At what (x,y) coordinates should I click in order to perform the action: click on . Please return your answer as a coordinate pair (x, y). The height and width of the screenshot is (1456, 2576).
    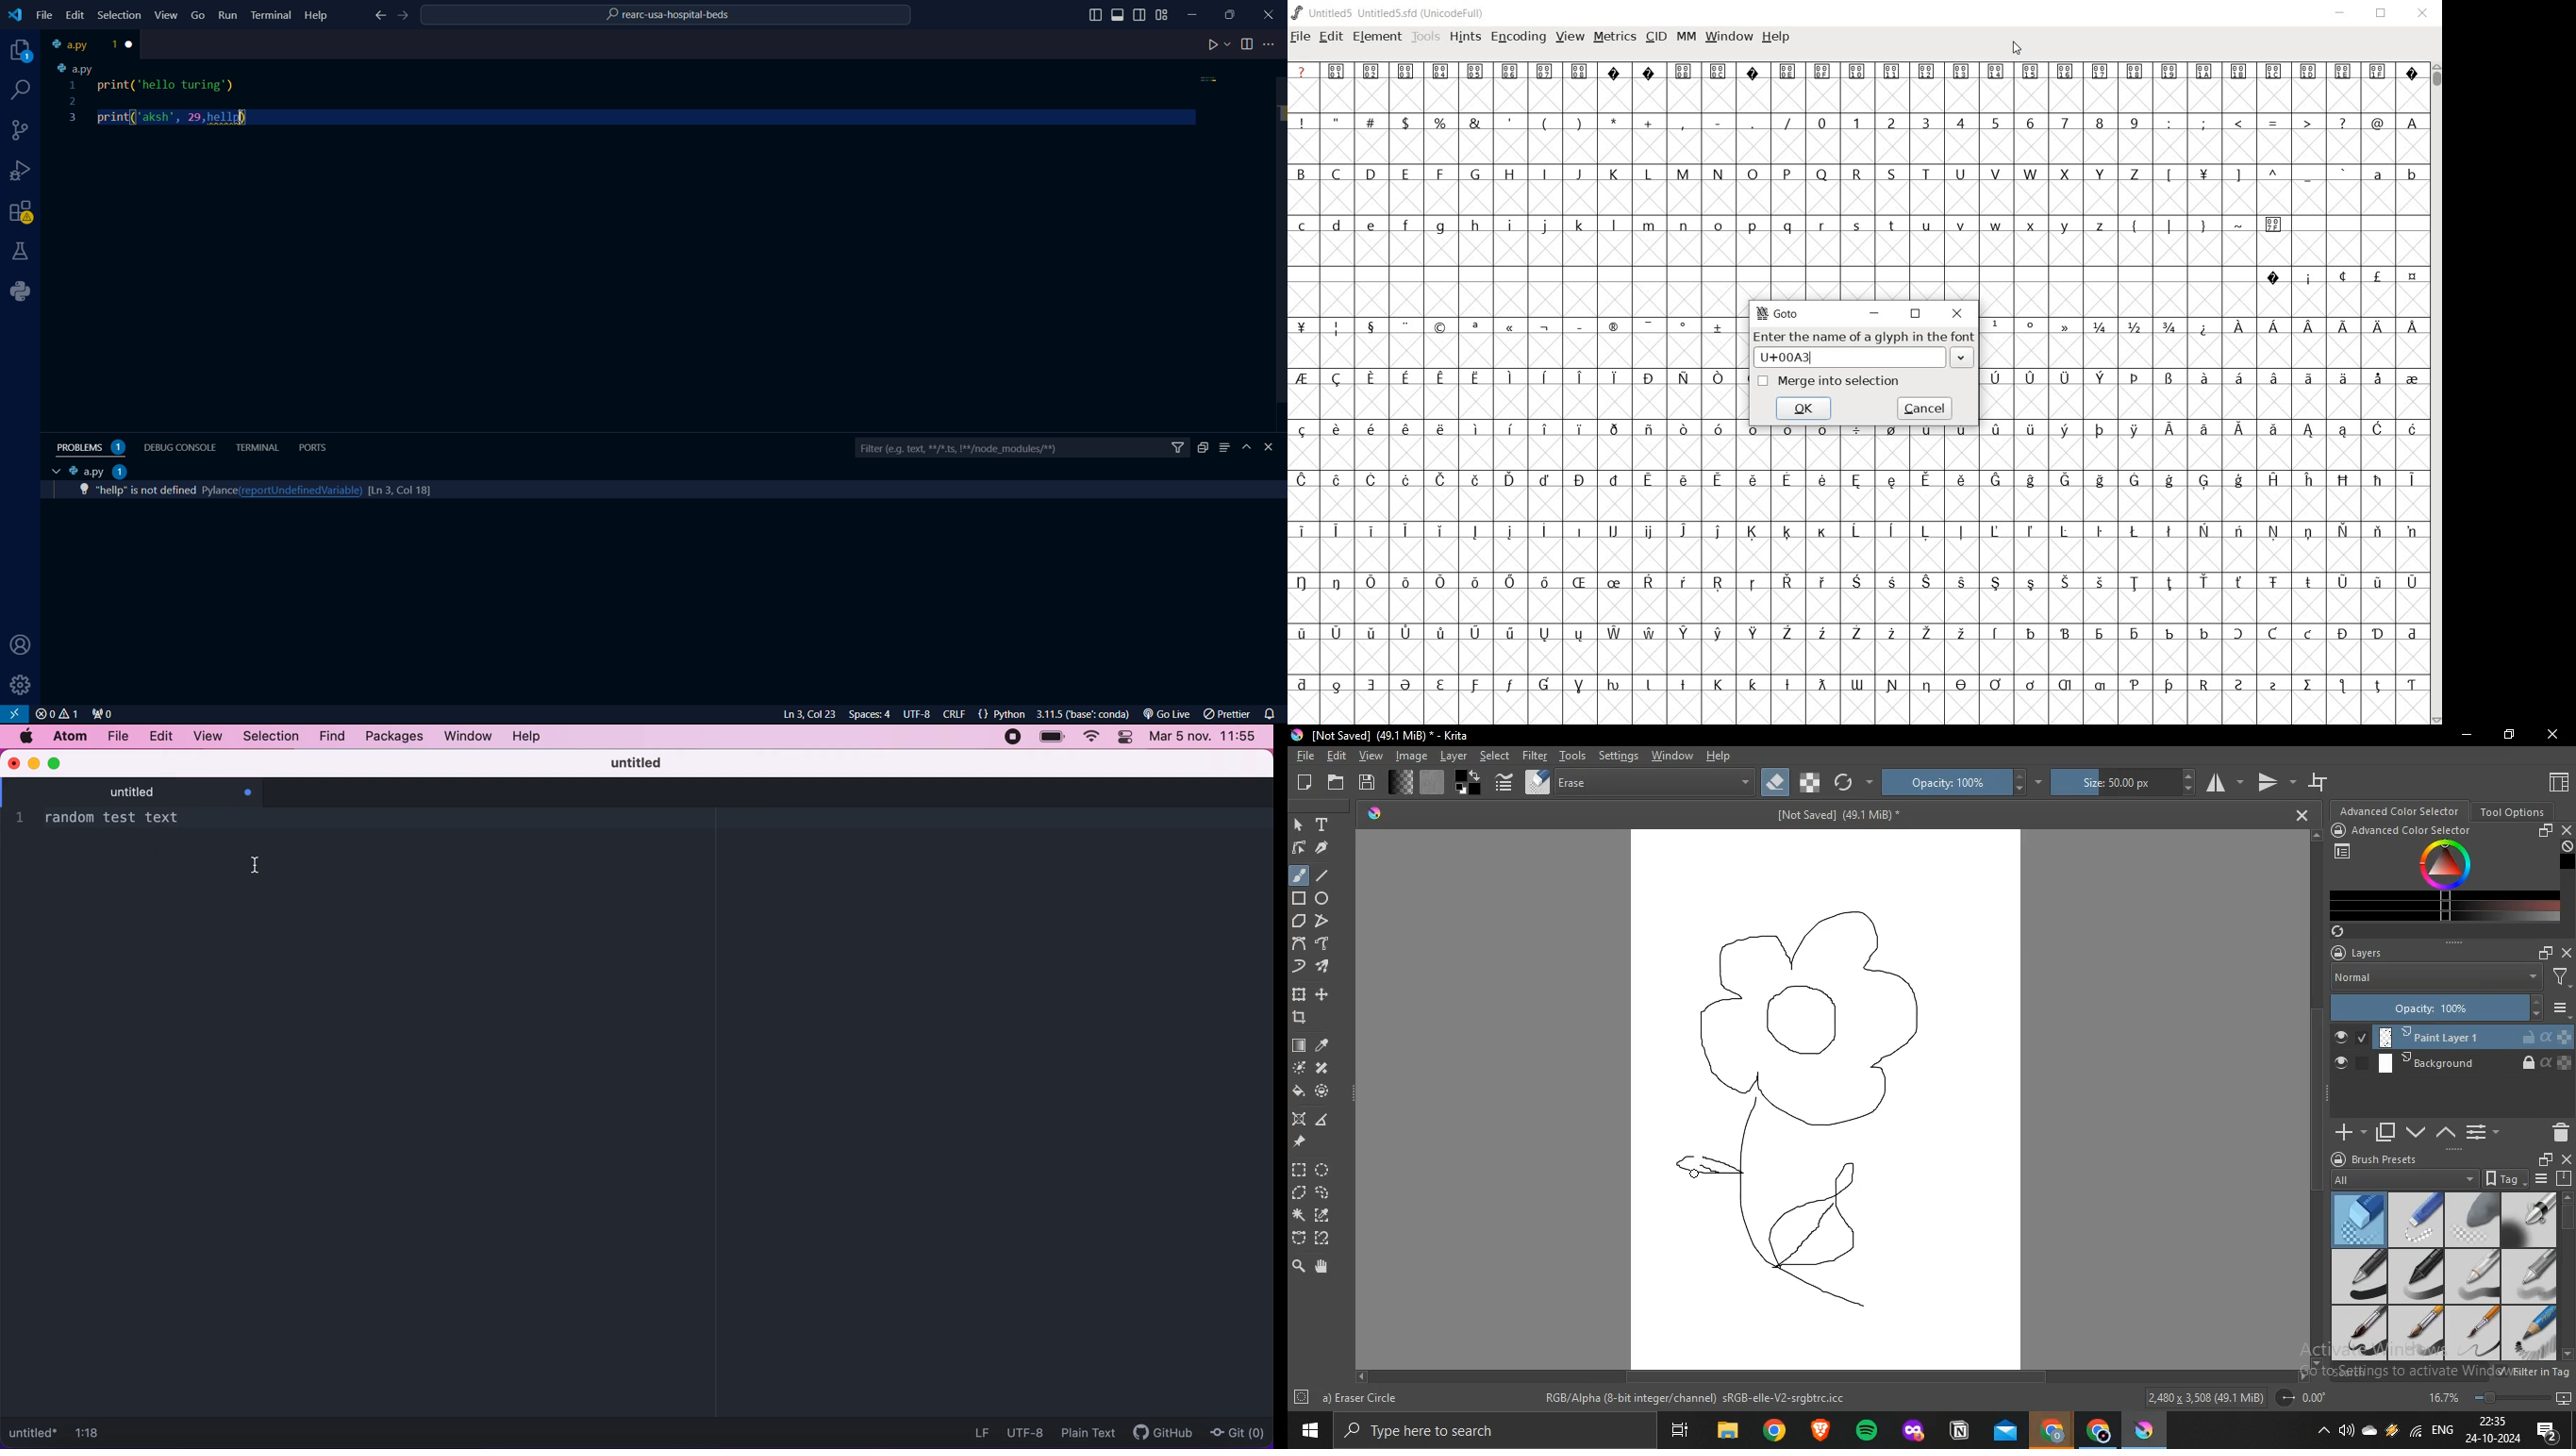
    Looking at the image, I should click on (2310, 325).